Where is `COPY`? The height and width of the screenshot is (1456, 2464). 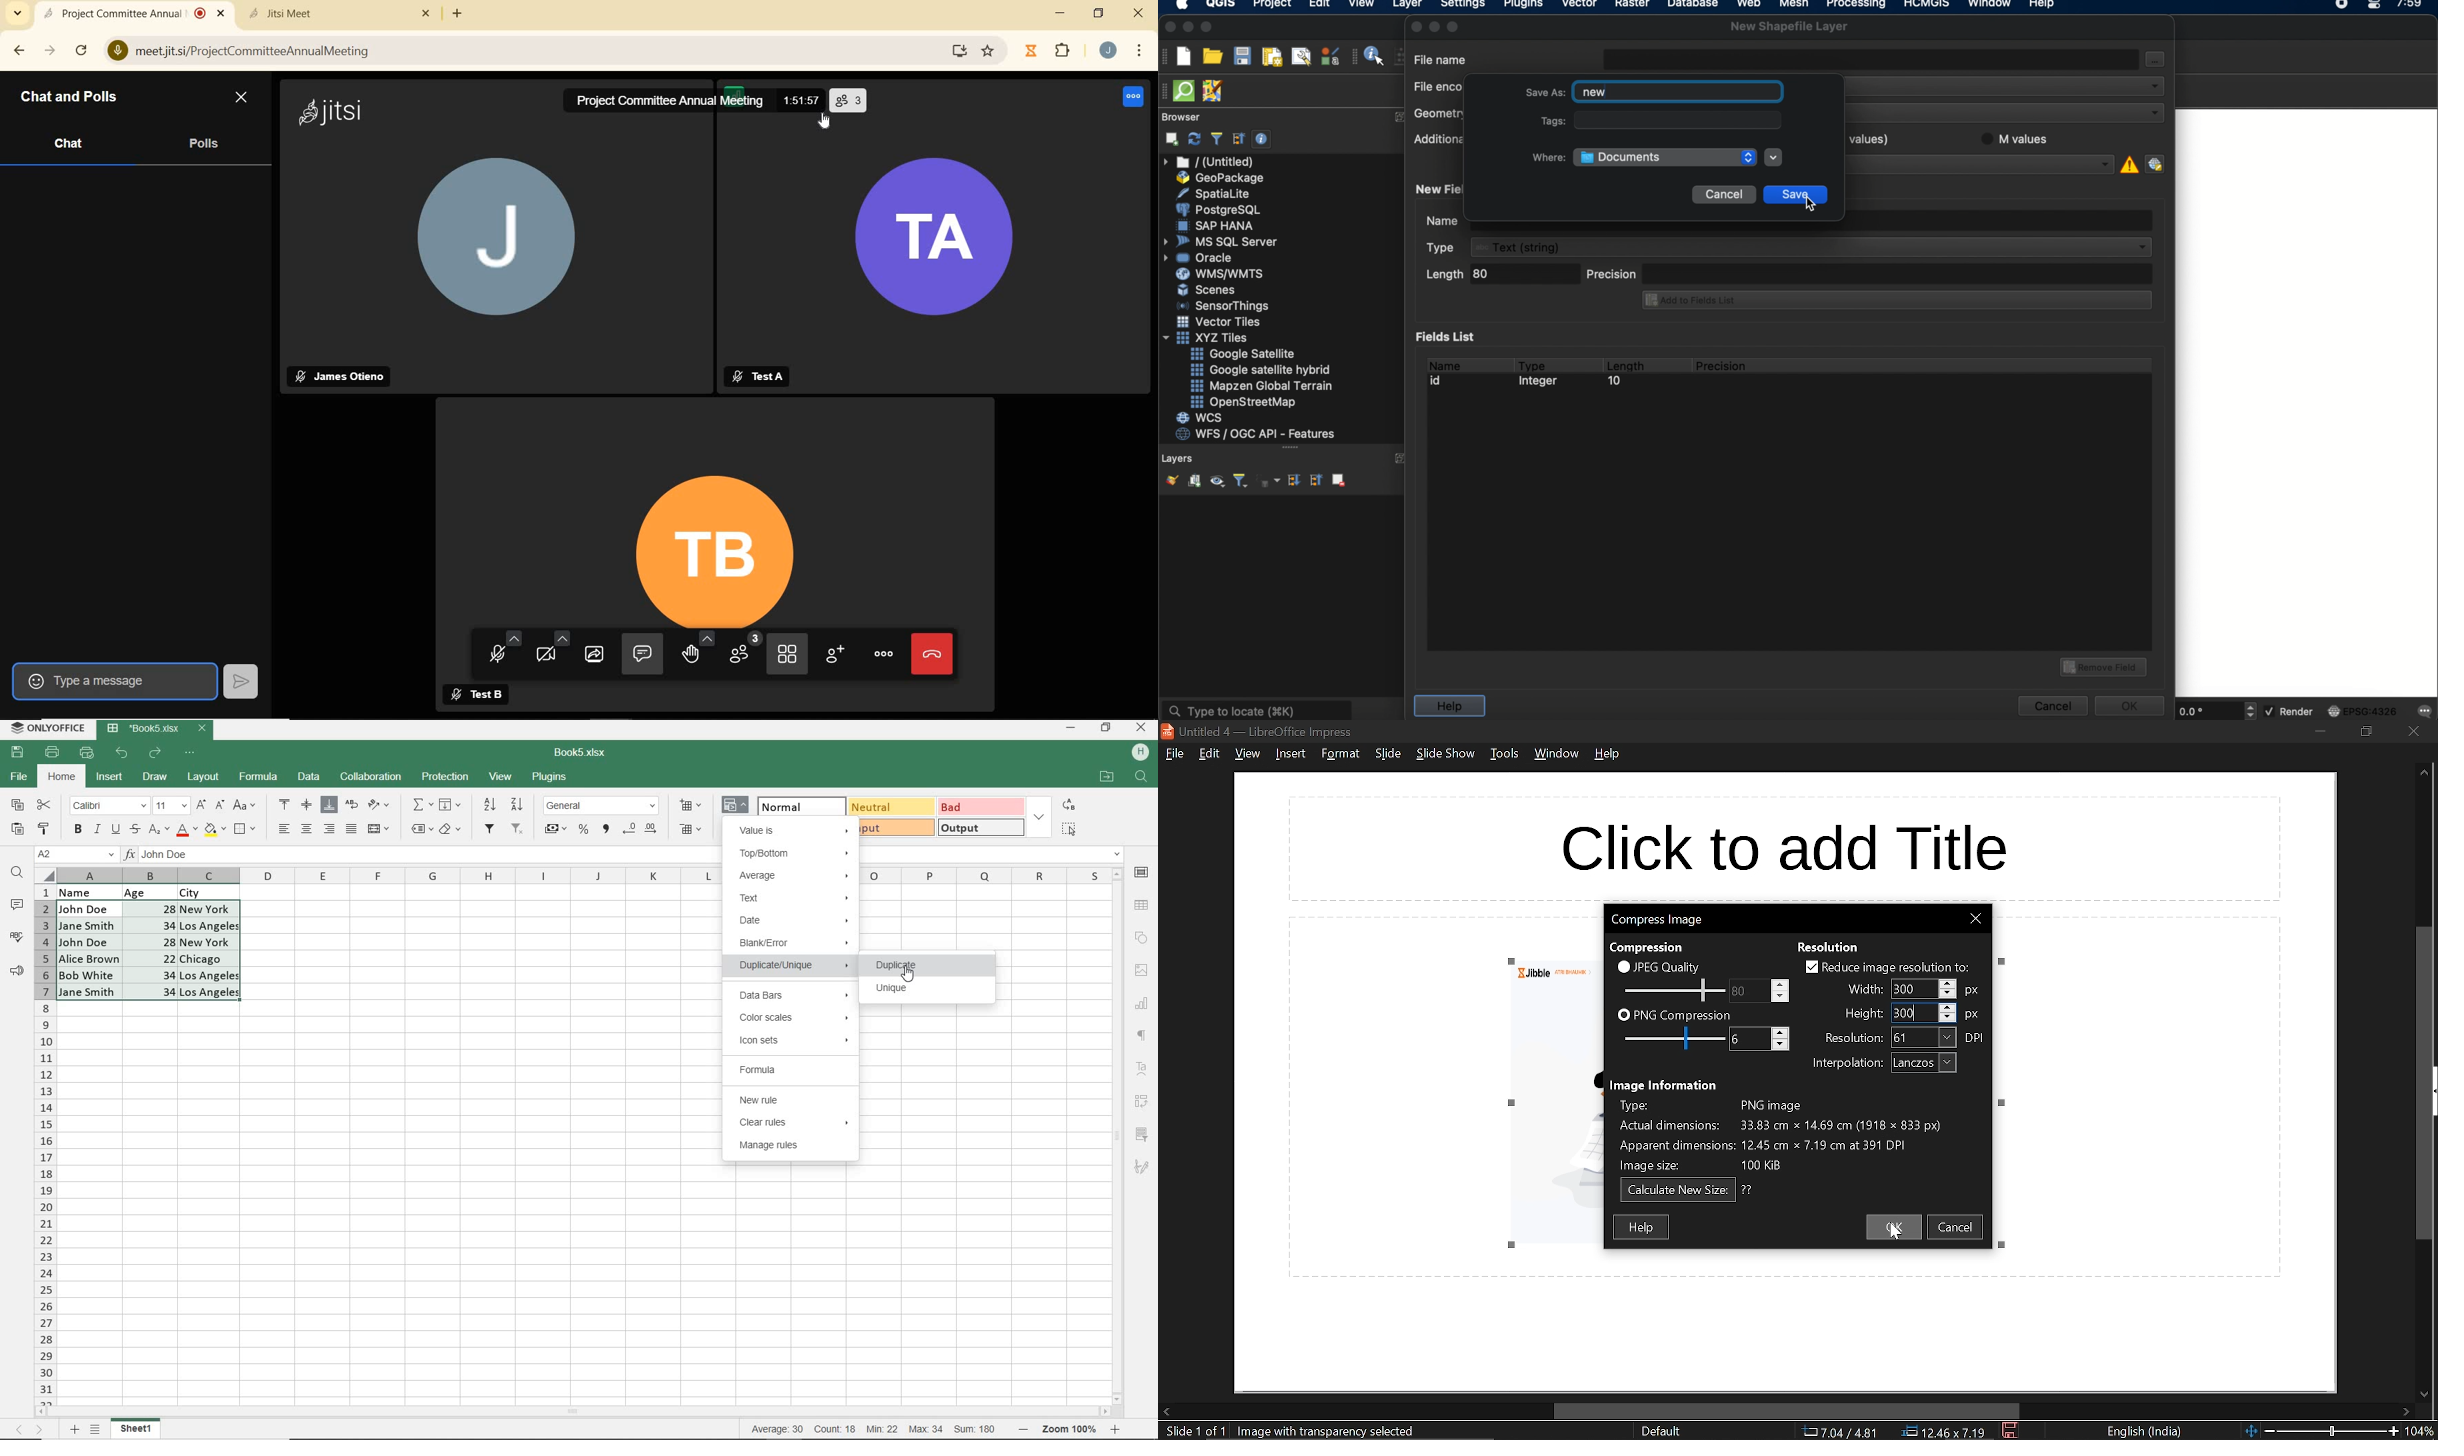 COPY is located at coordinates (18, 806).